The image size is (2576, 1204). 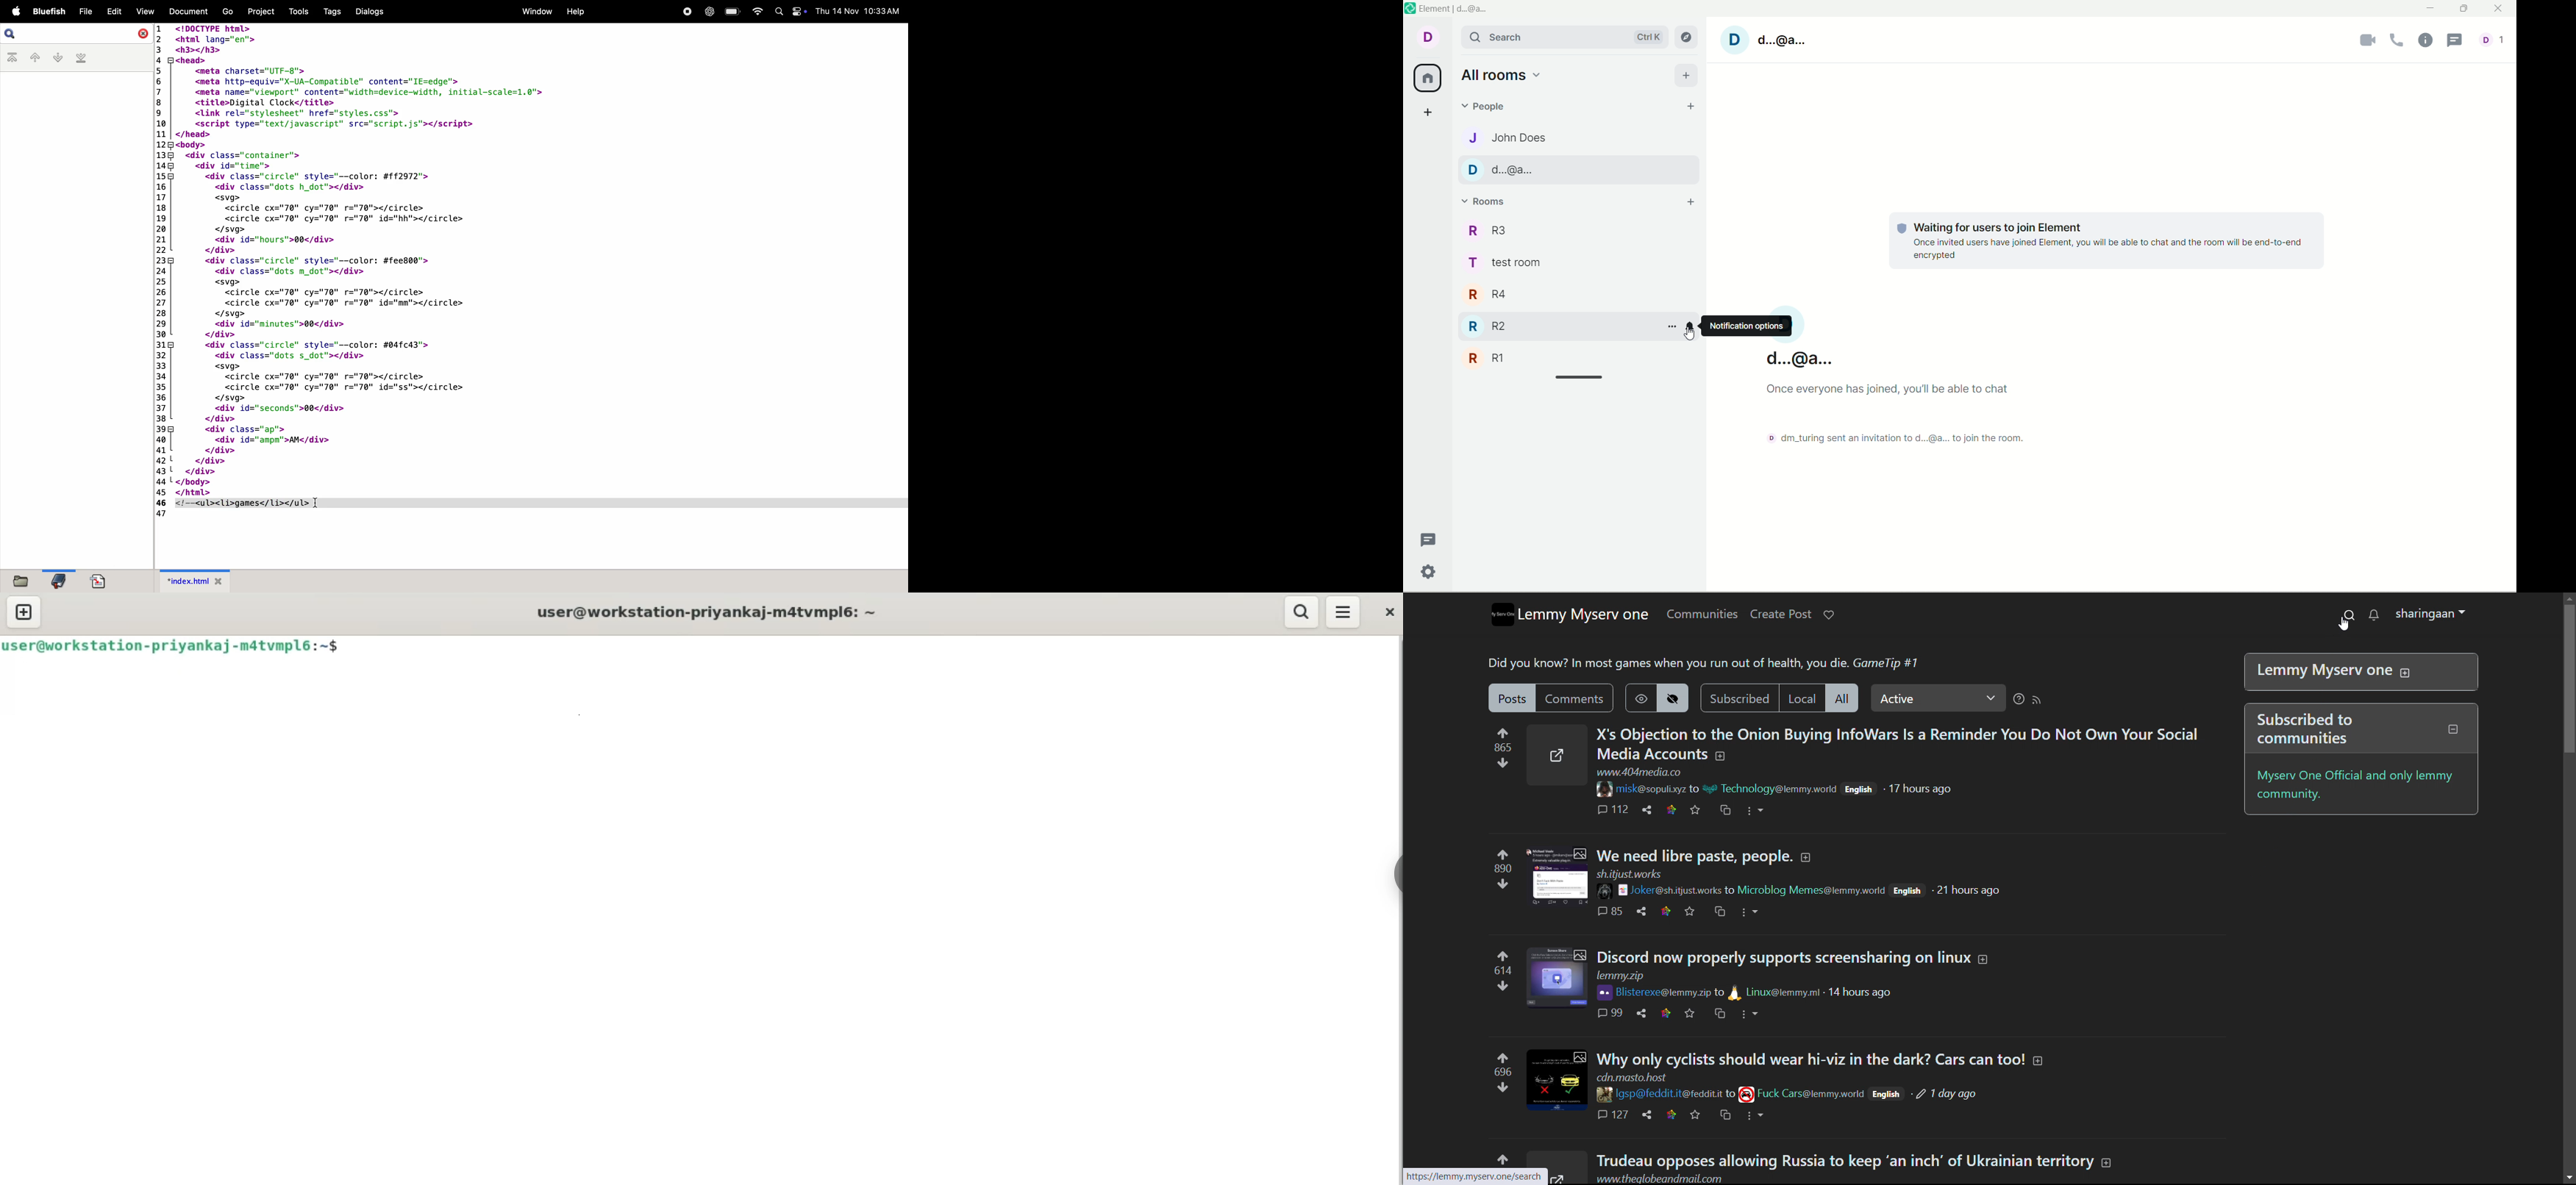 I want to click on Why only cyclists should wear hi-viz in the dark? Cars can too!, so click(x=1819, y=1065).